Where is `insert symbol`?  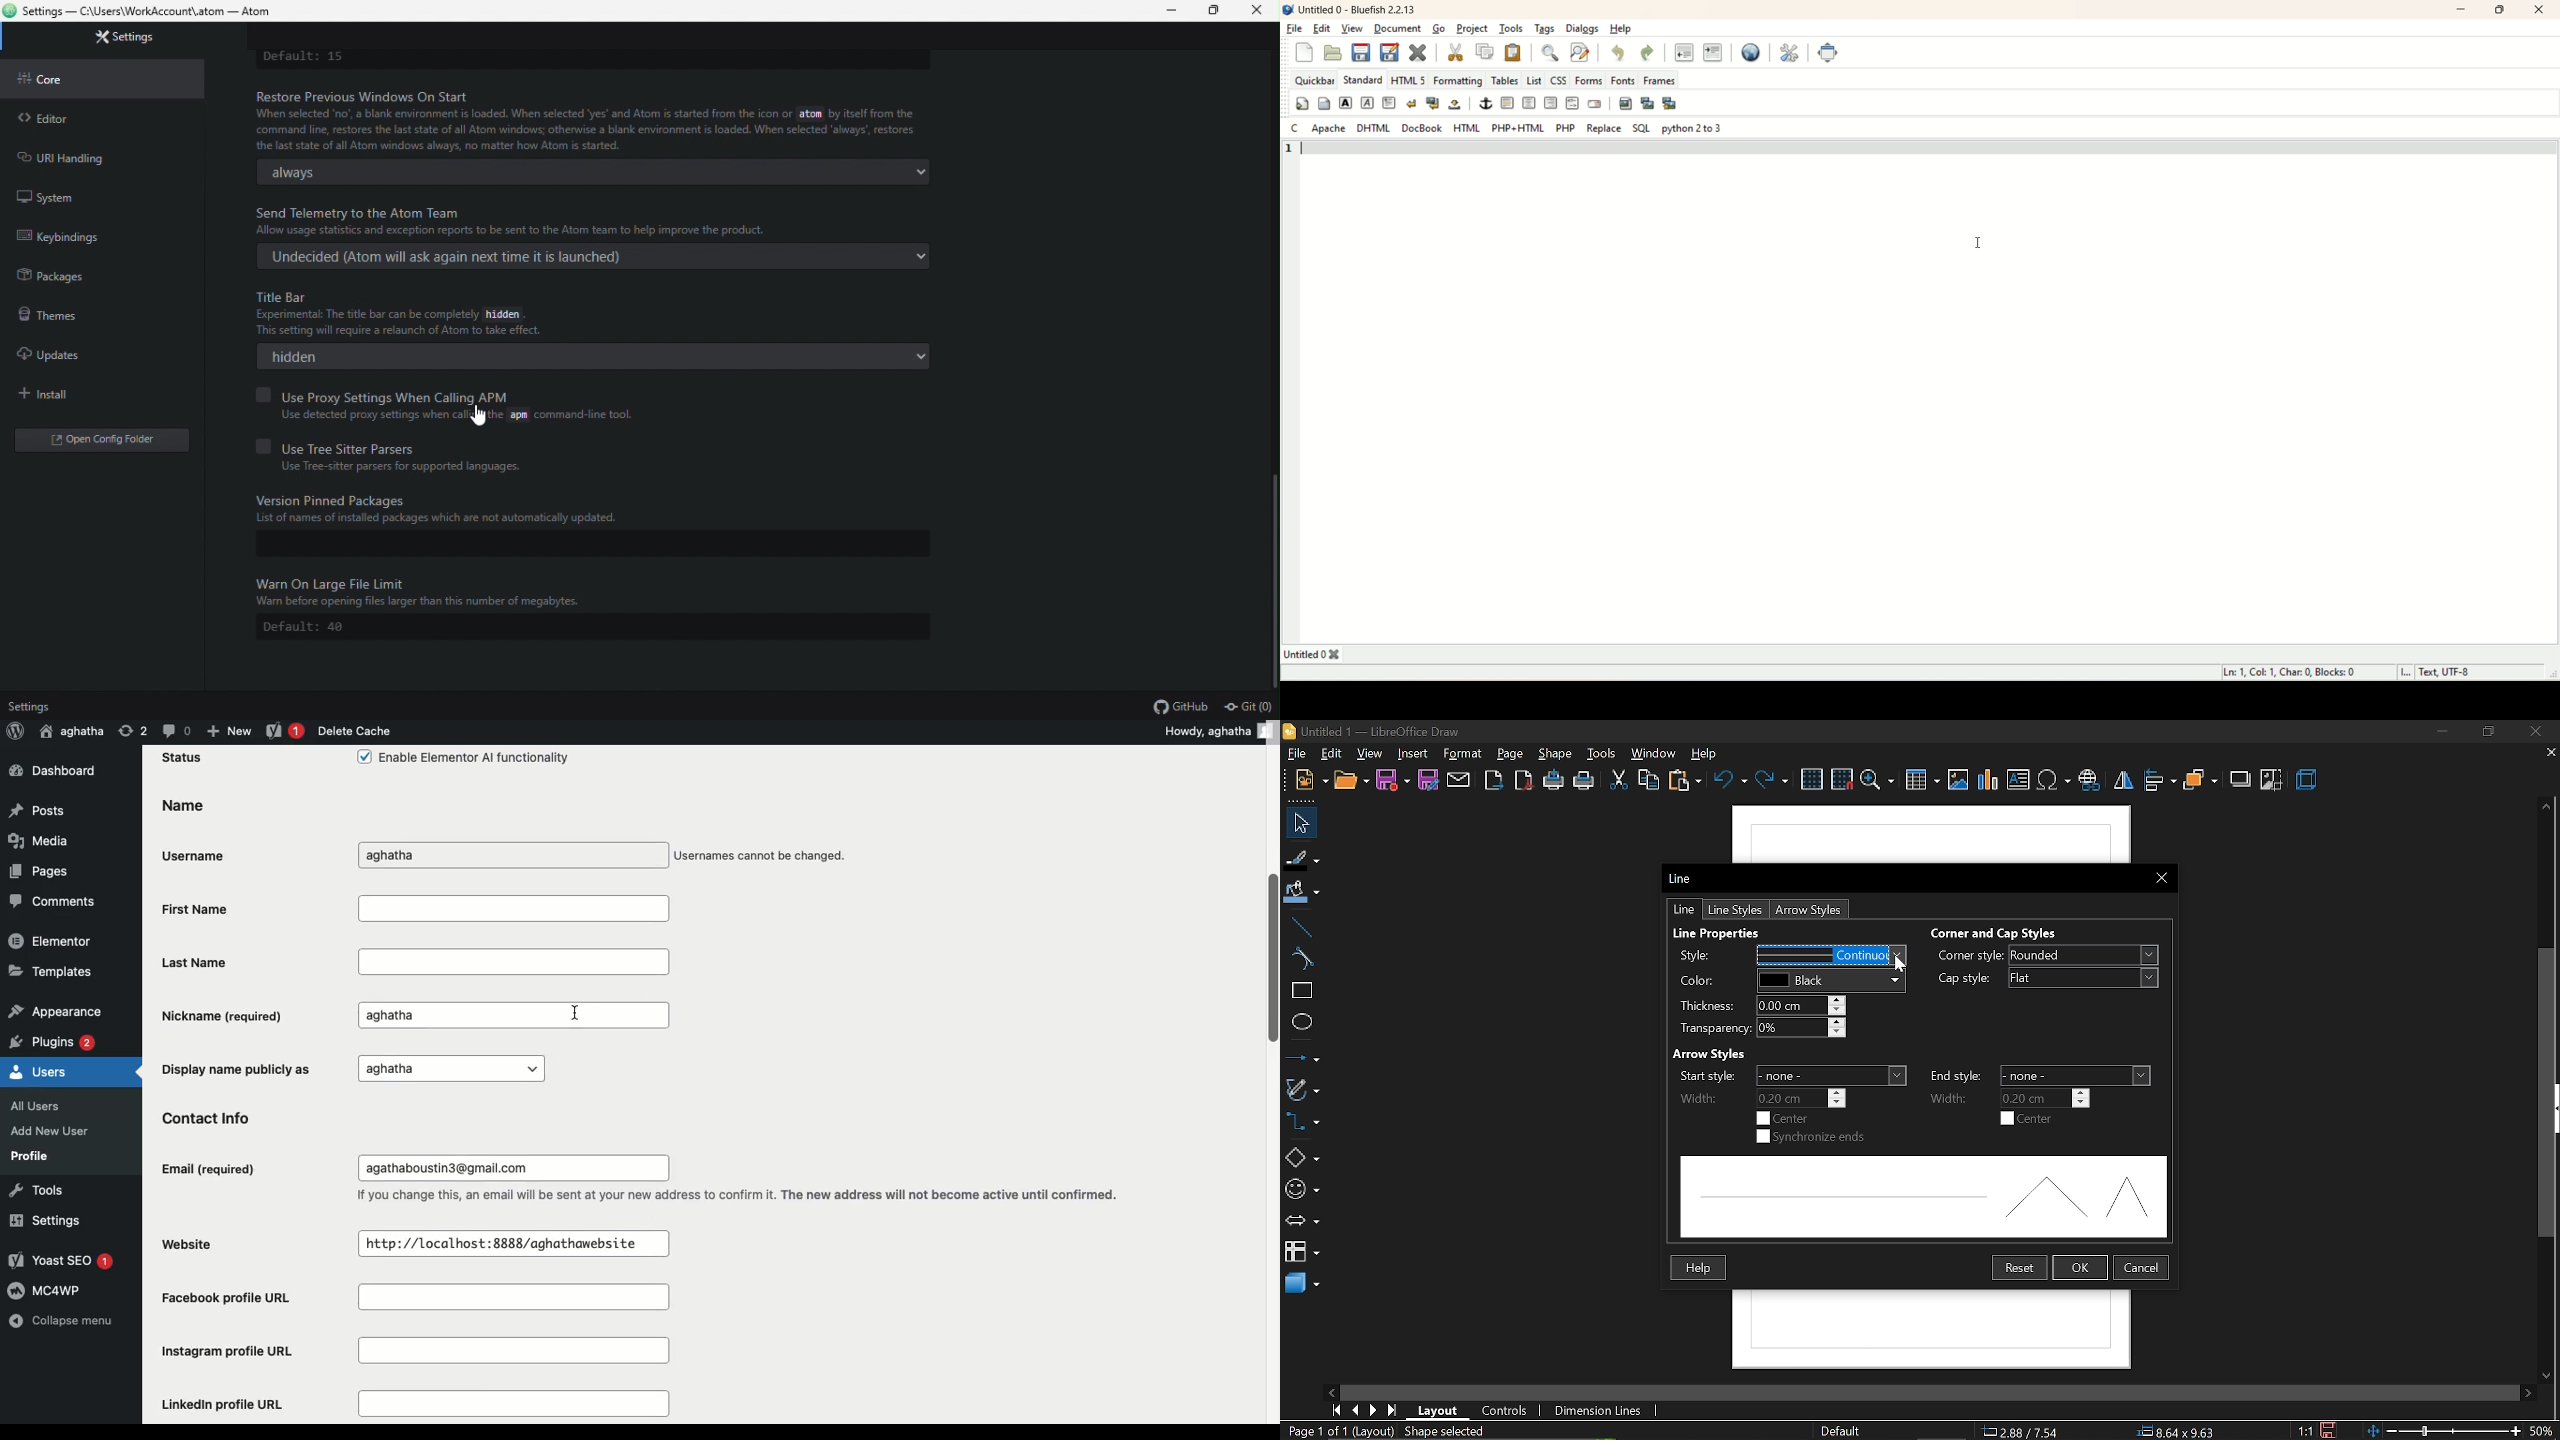
insert symbol is located at coordinates (2053, 780).